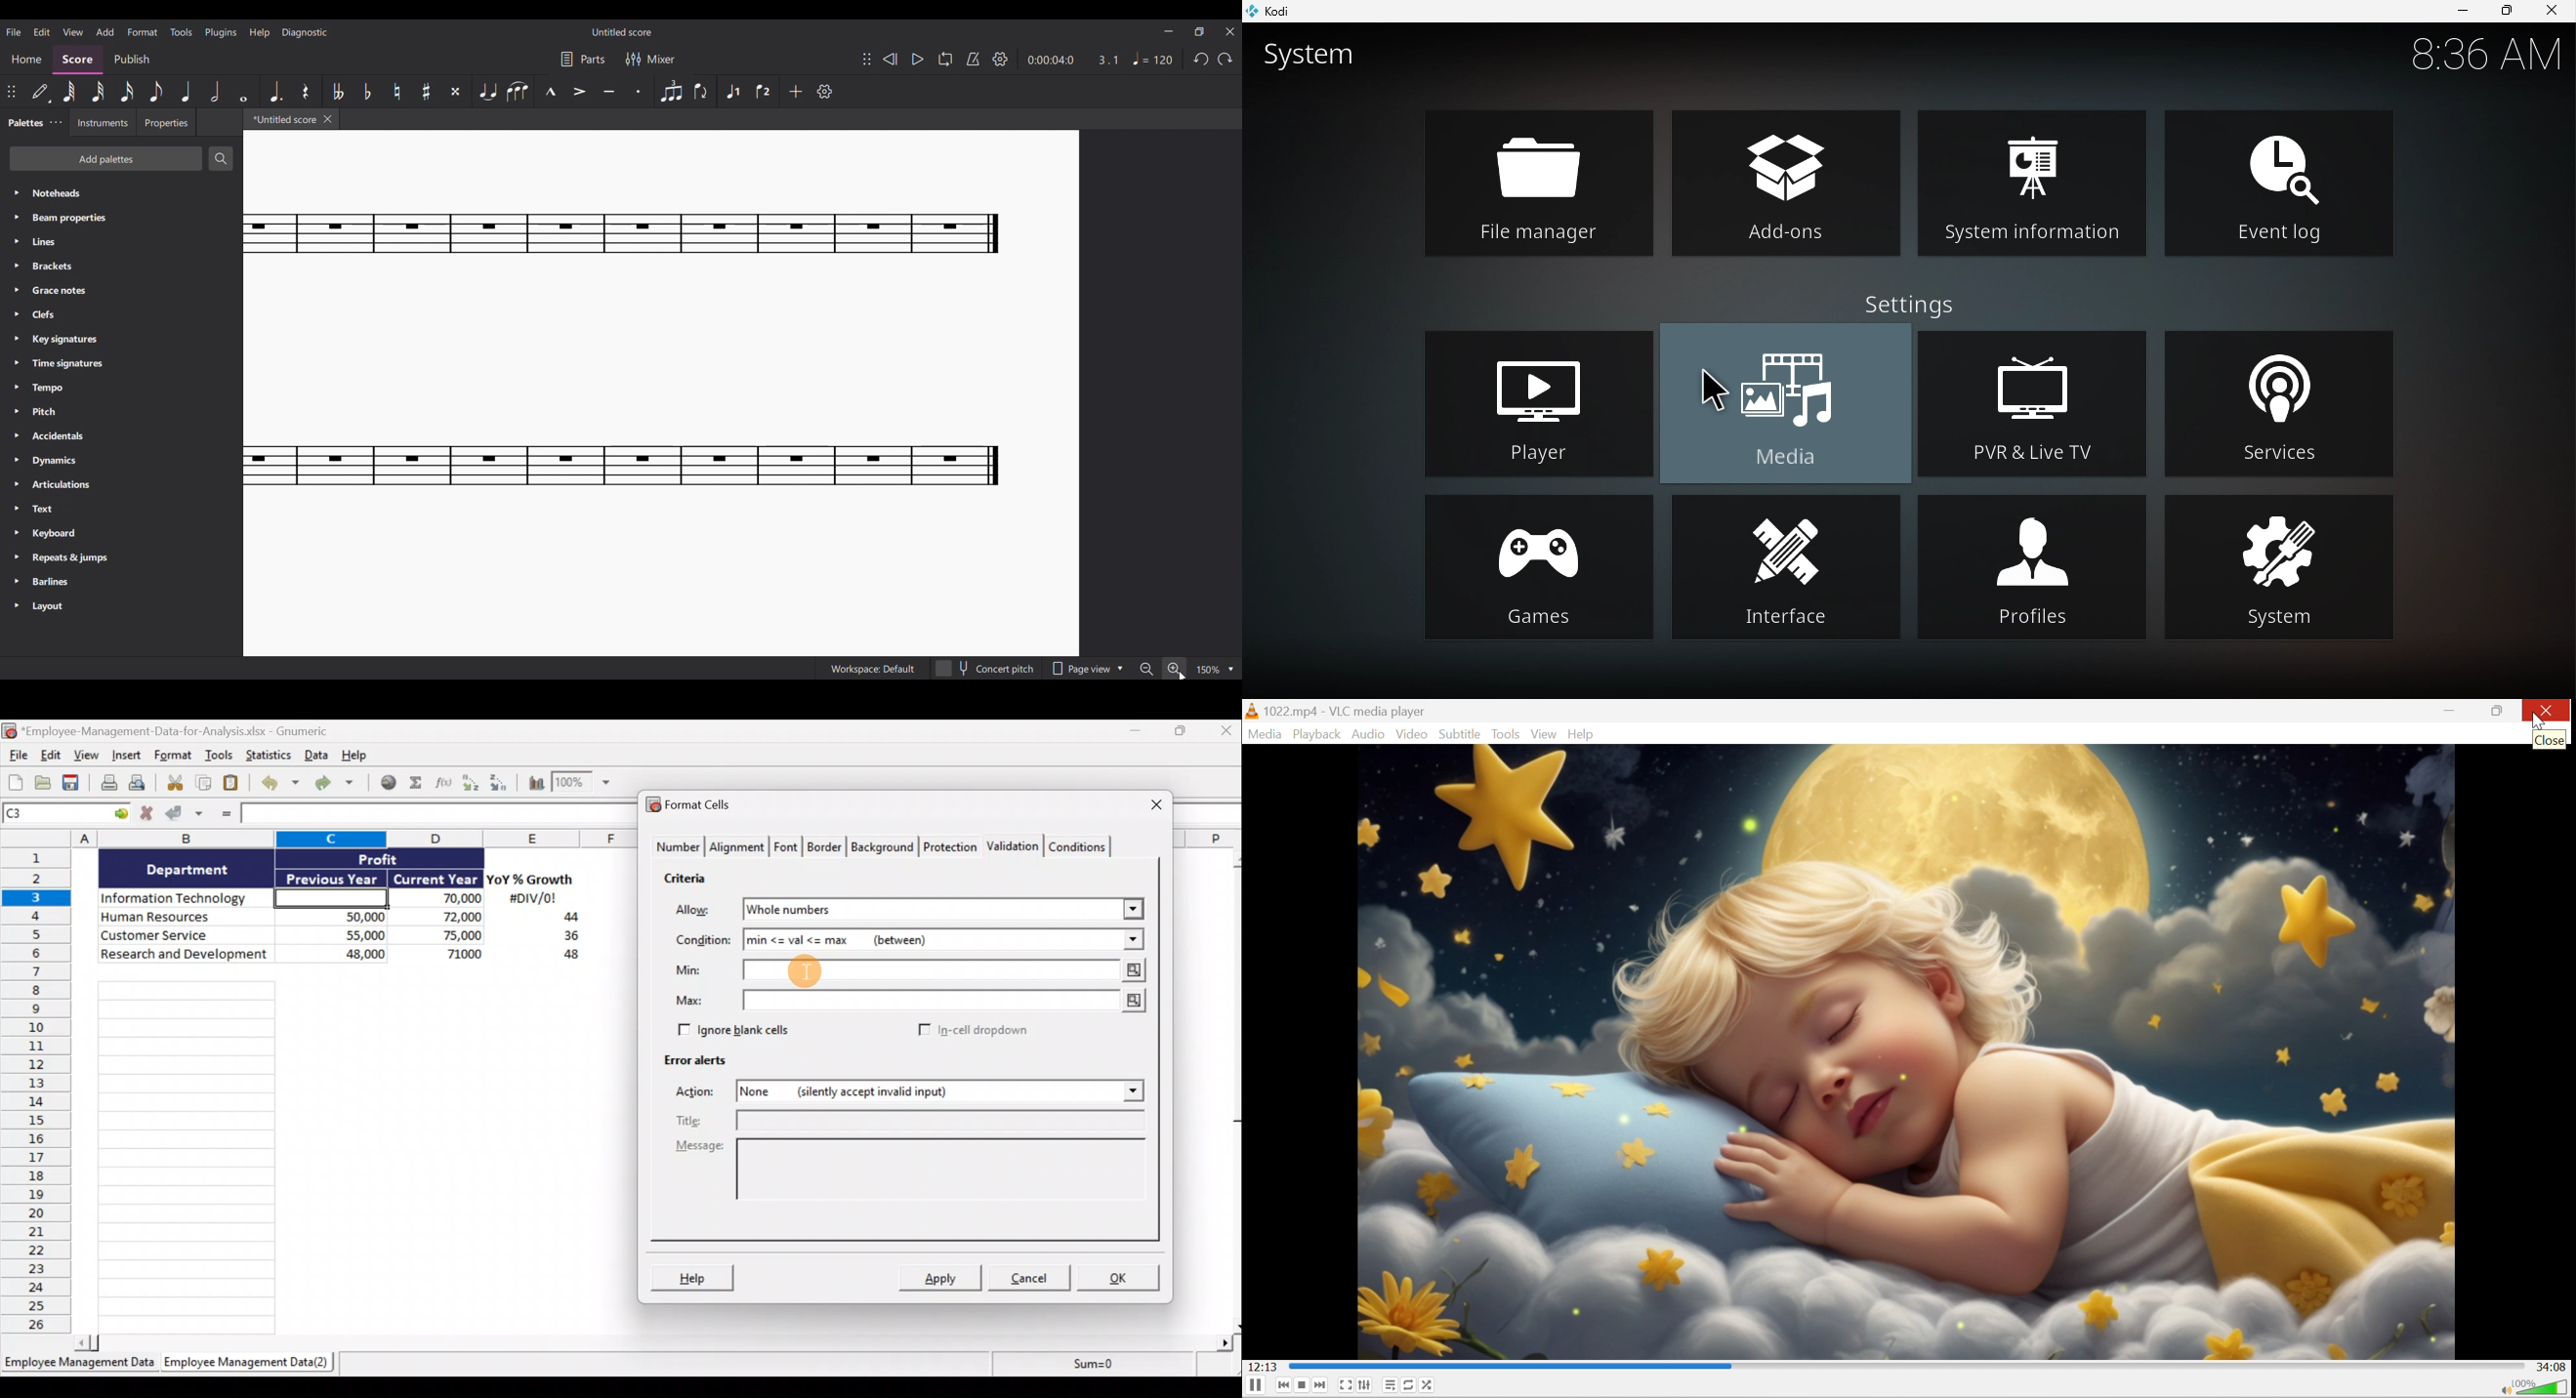  What do you see at coordinates (609, 92) in the screenshot?
I see `Tenuto` at bounding box center [609, 92].